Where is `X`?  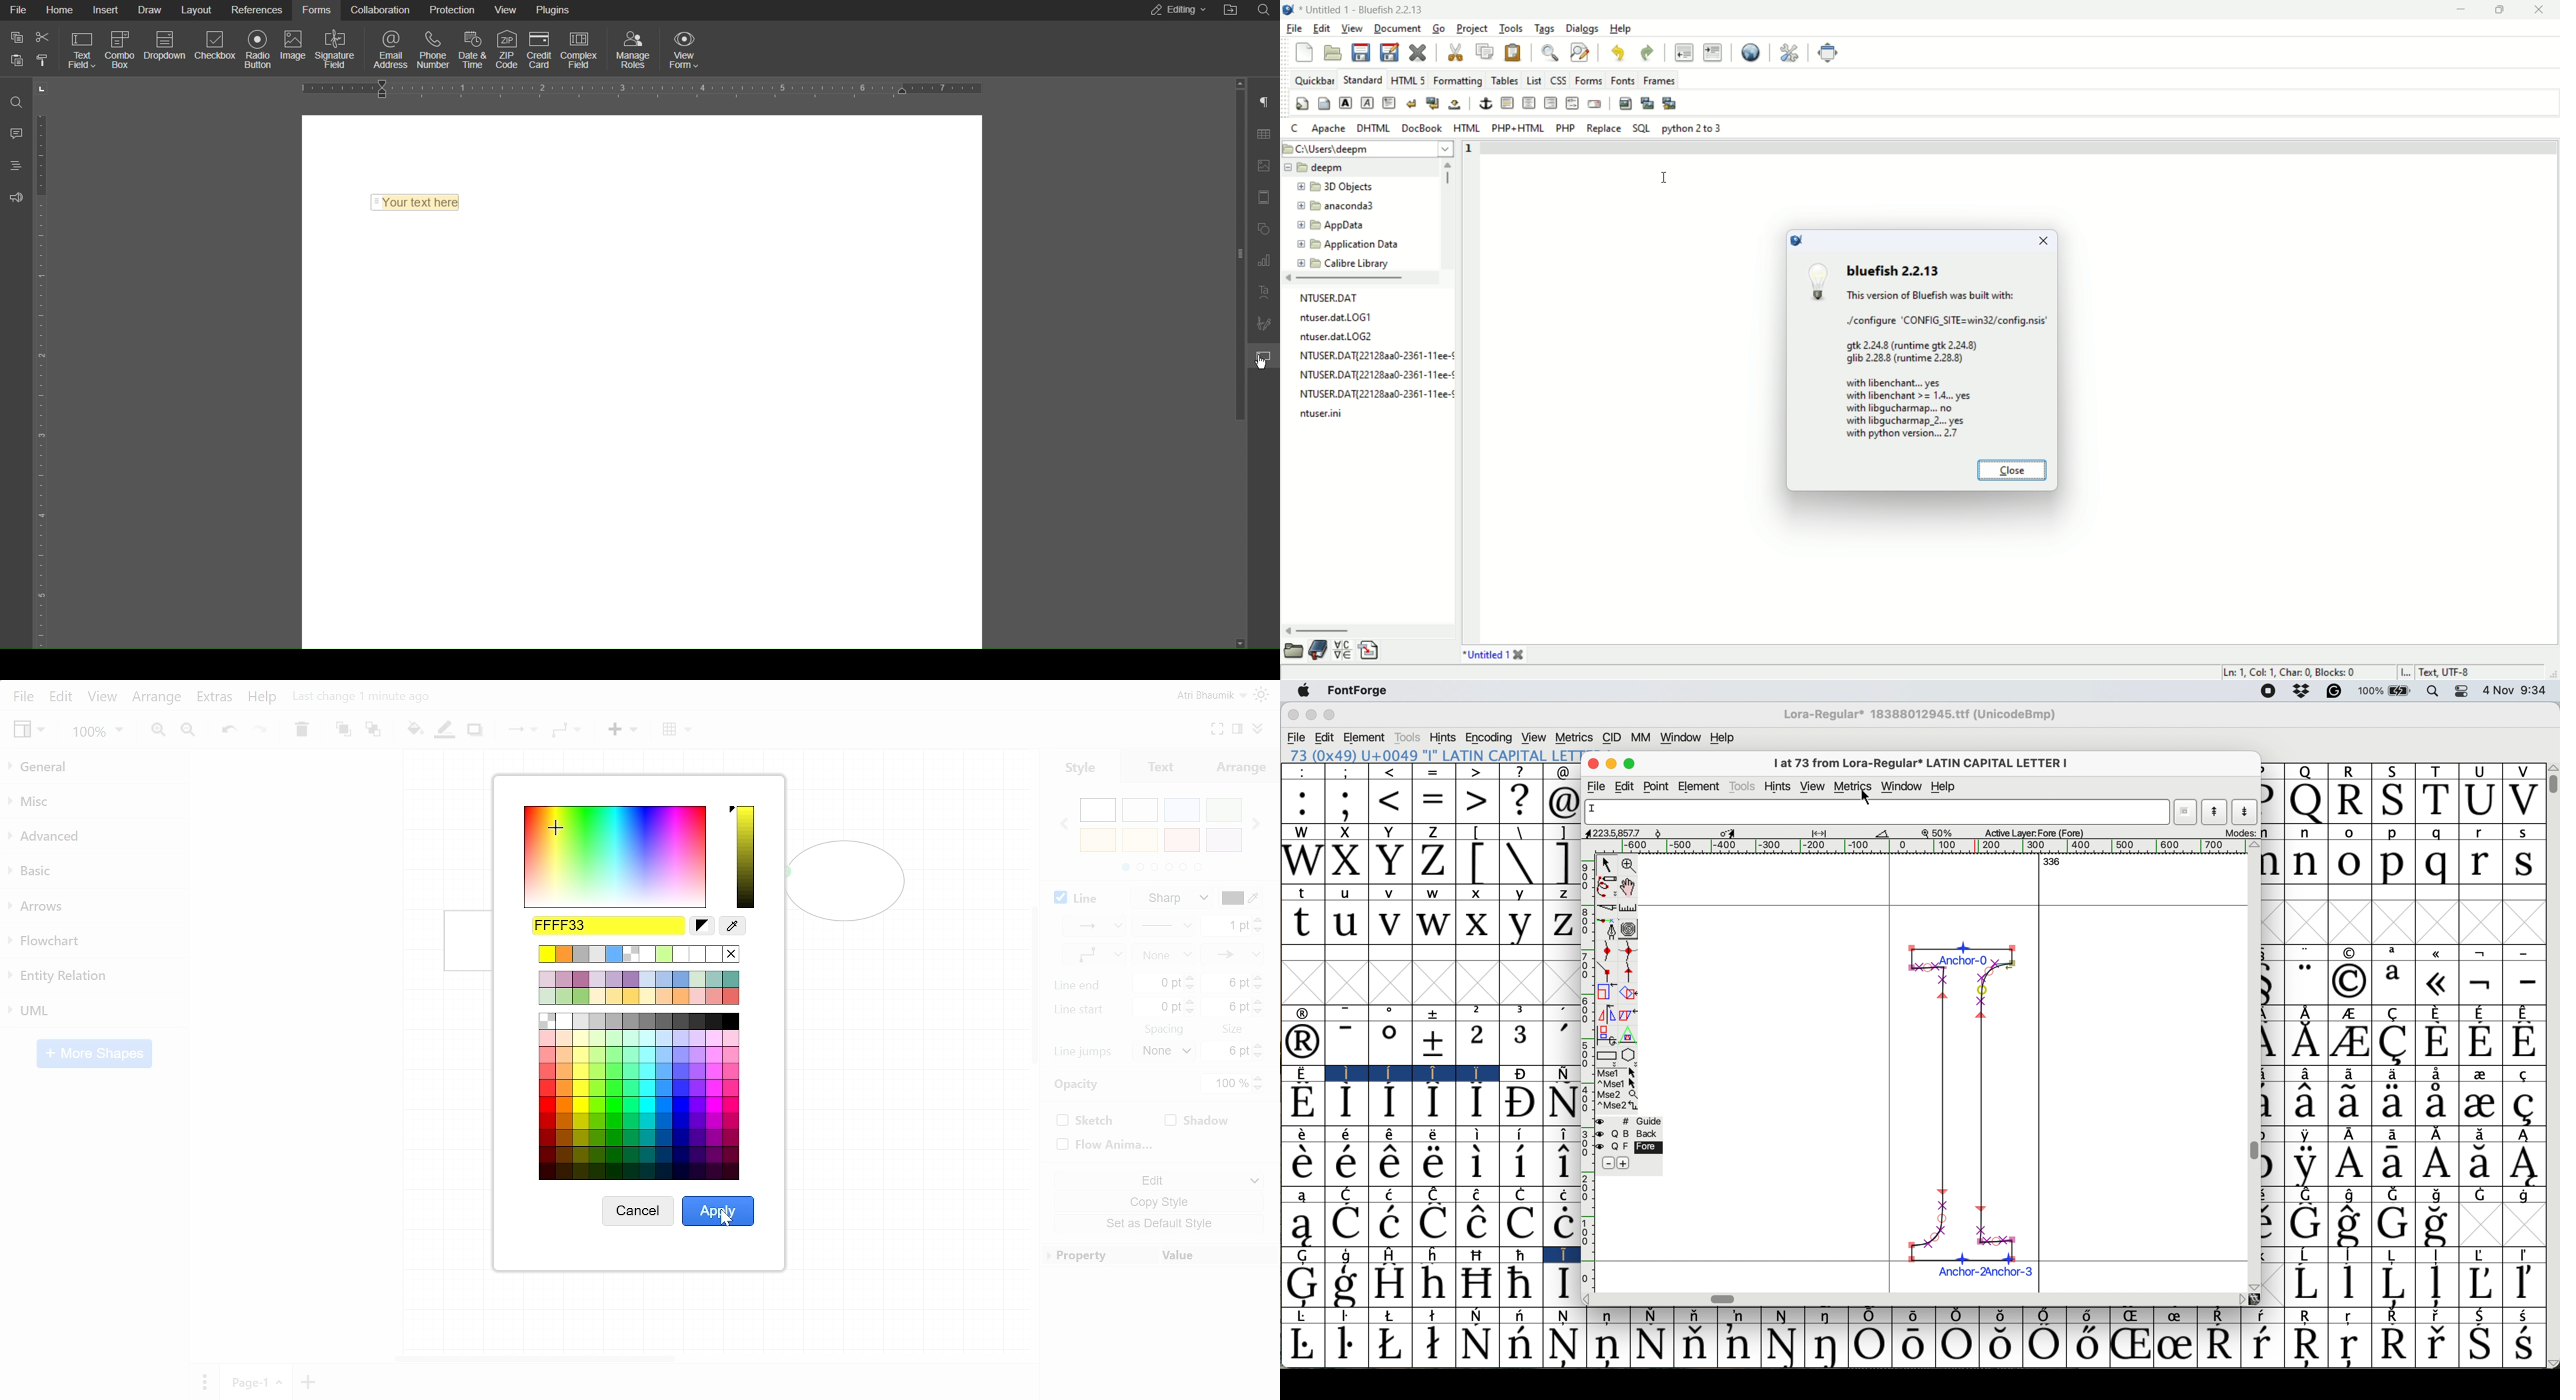
X is located at coordinates (1345, 832).